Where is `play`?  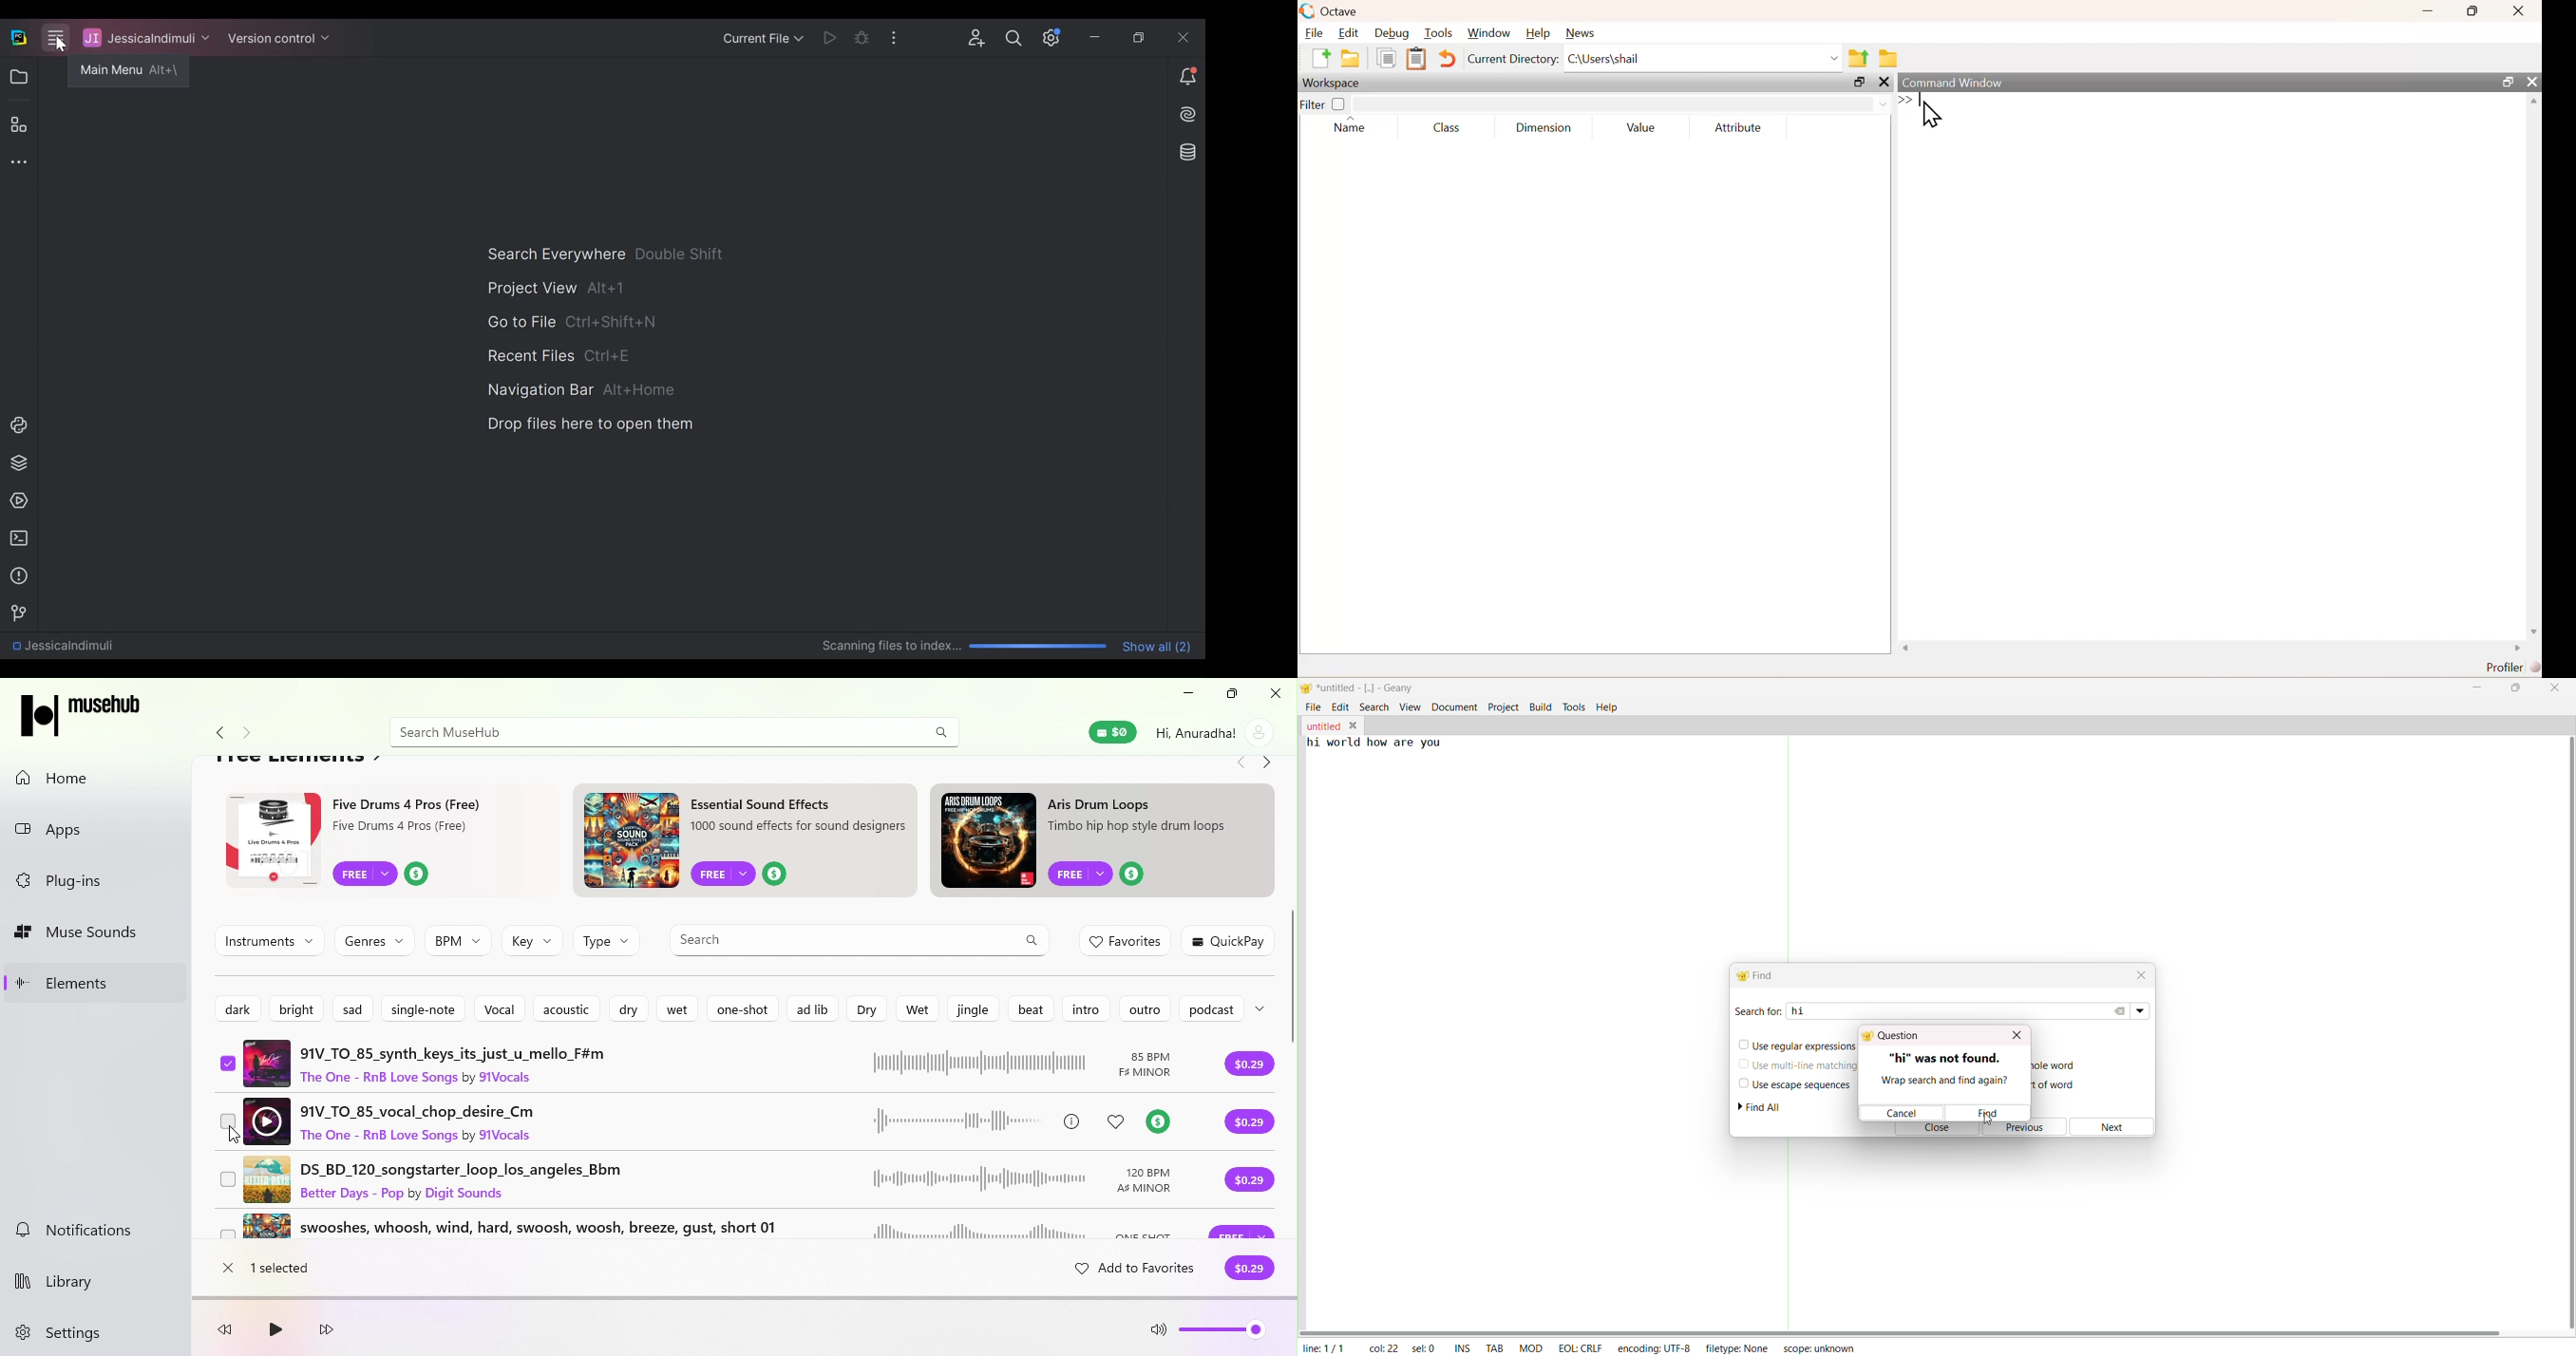 play is located at coordinates (274, 1331).